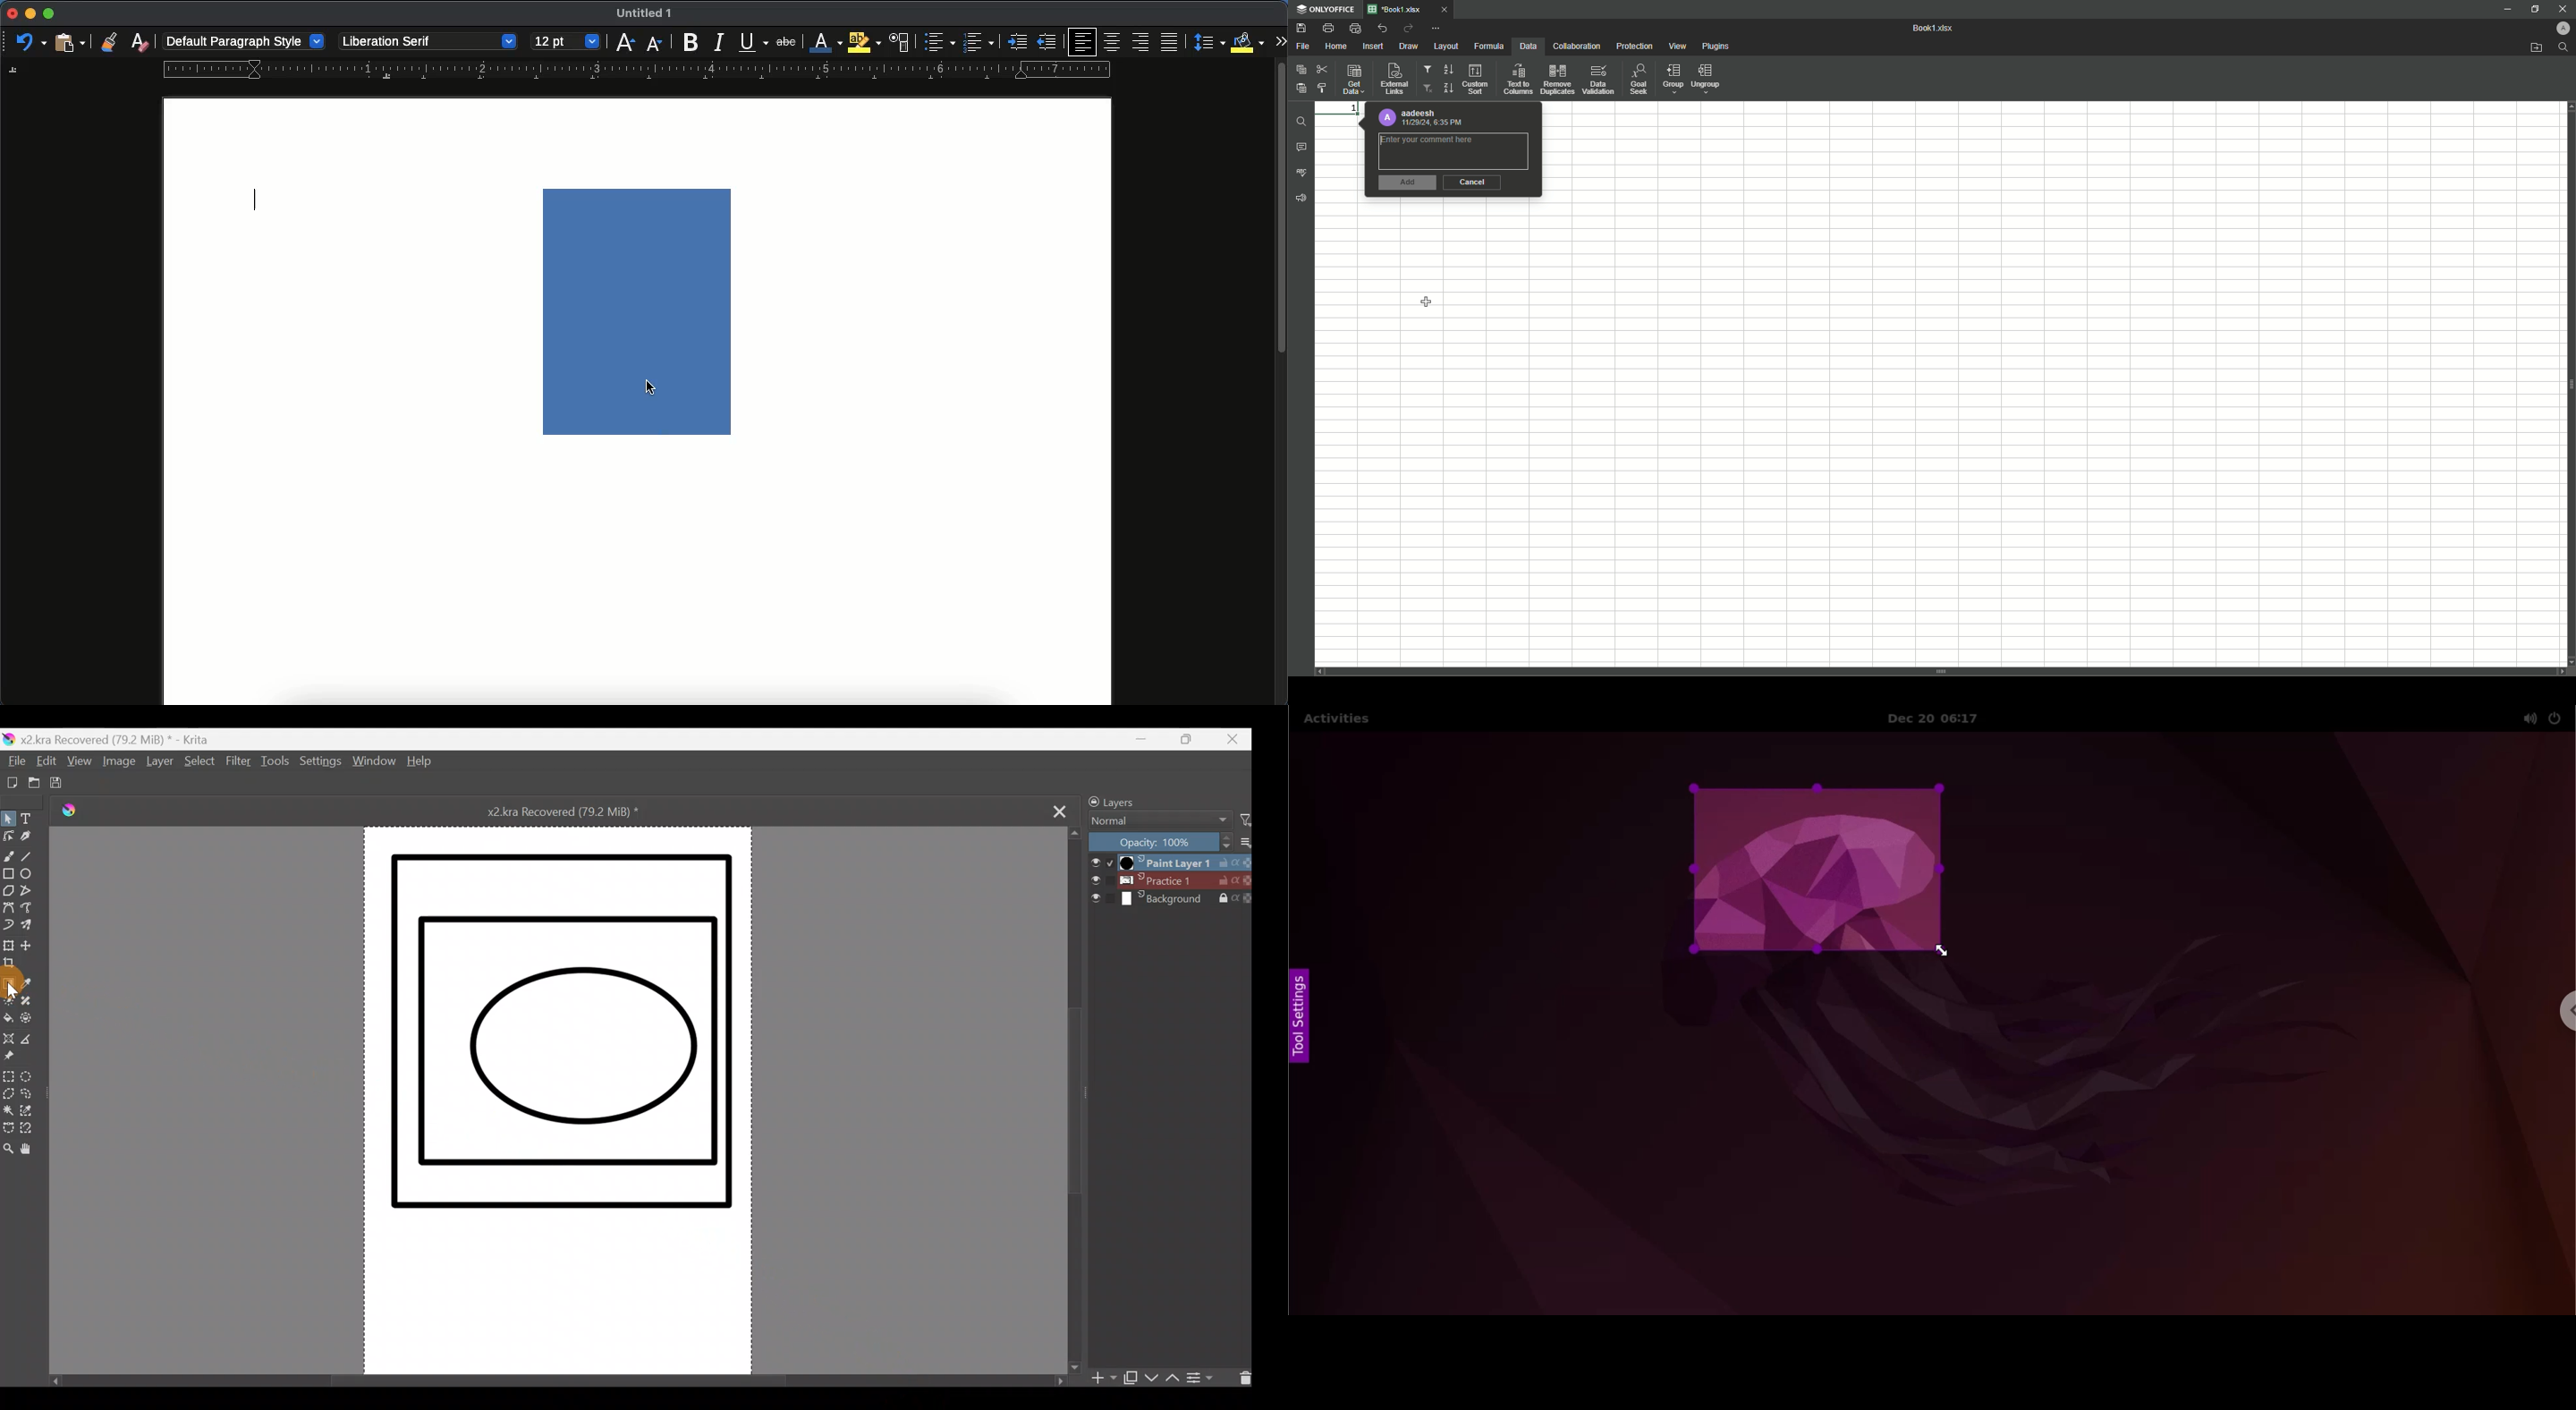 This screenshot has height=1428, width=2576. I want to click on Maximise, so click(1193, 740).